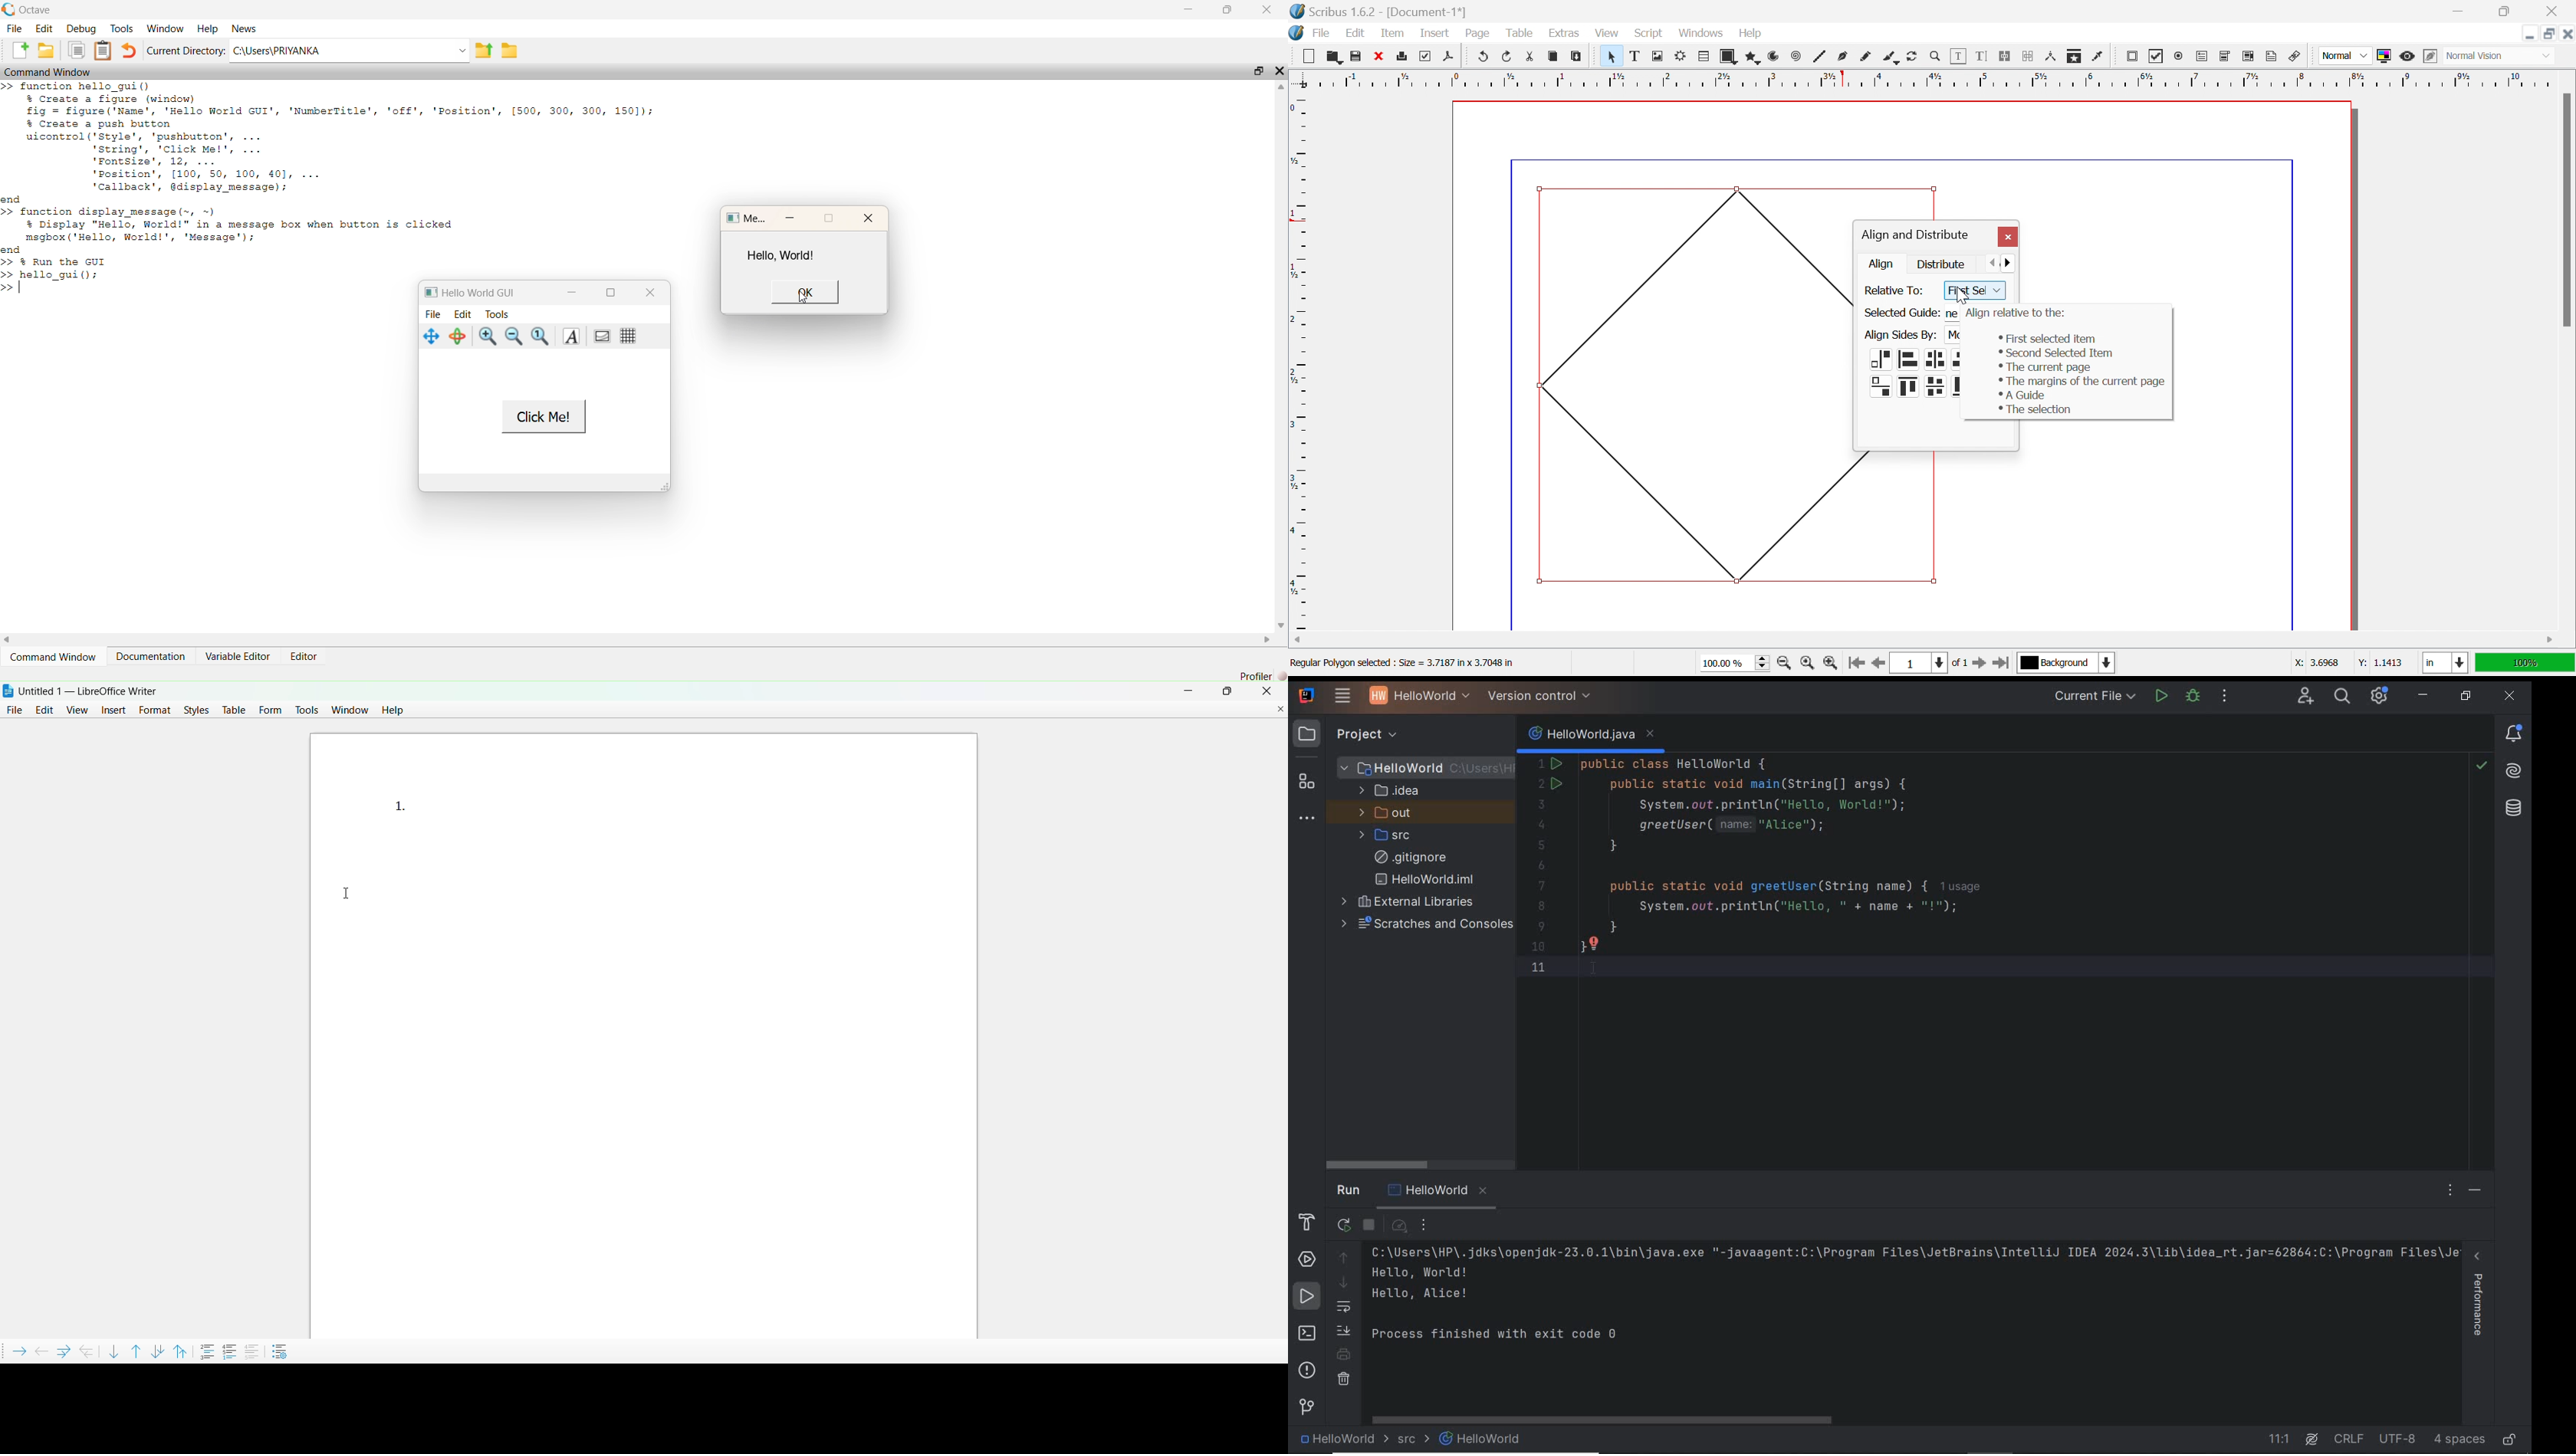 This screenshot has width=2576, height=1456. Describe the element at coordinates (1393, 32) in the screenshot. I see `Item` at that location.